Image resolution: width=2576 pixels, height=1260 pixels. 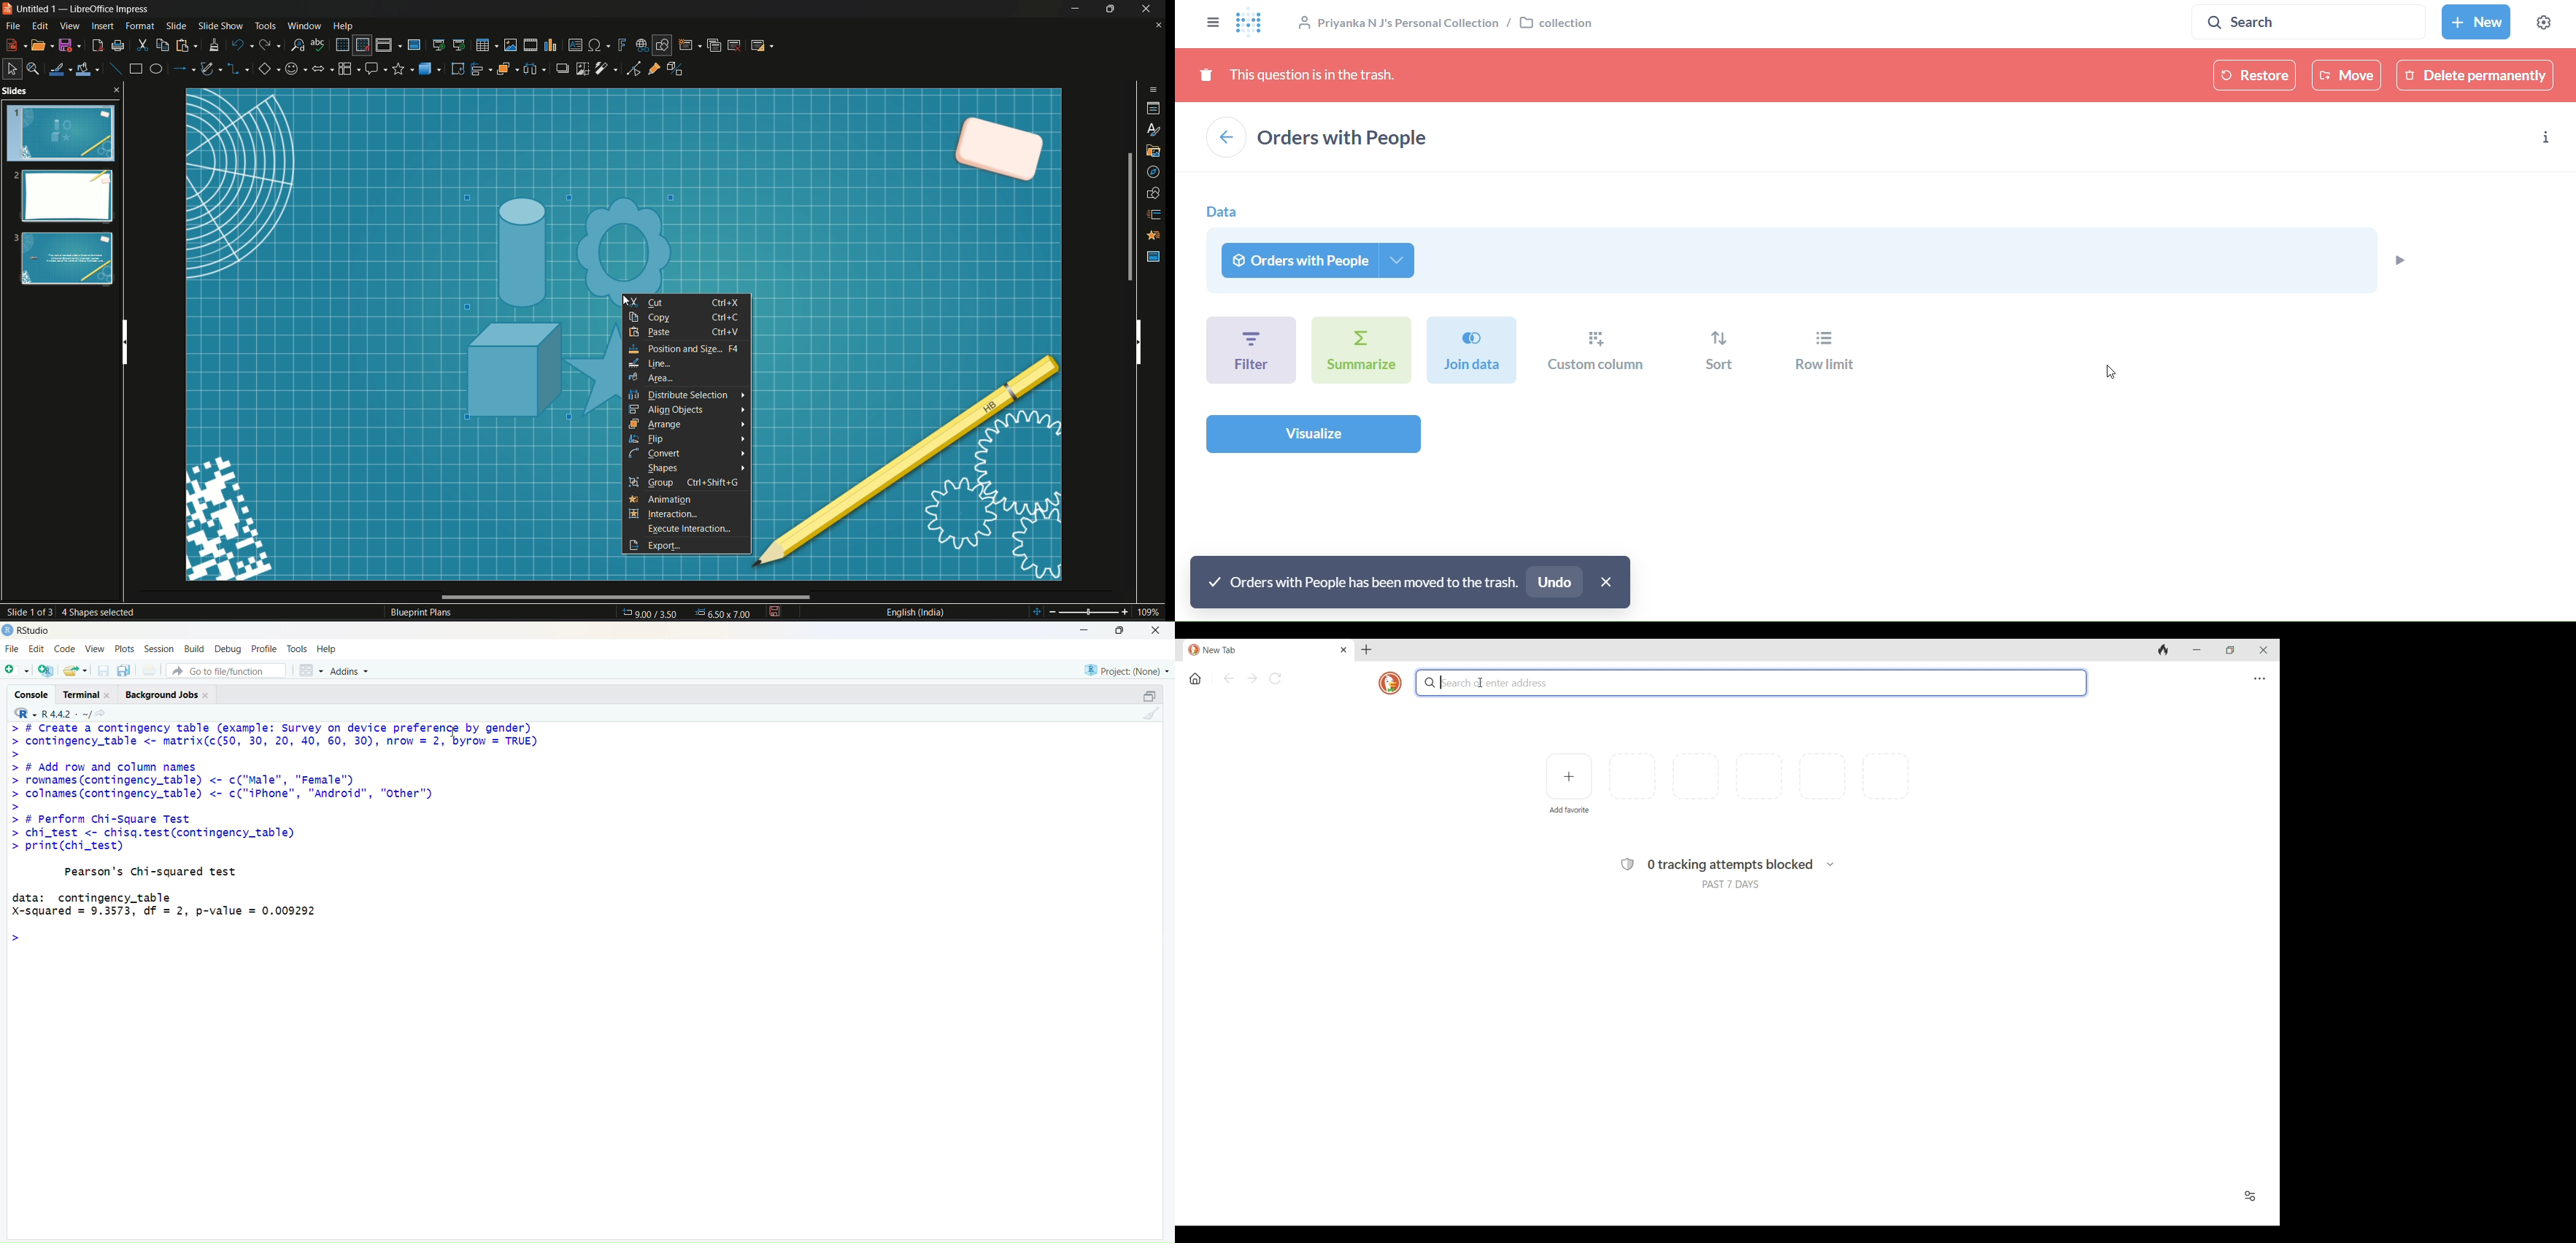 What do you see at coordinates (124, 670) in the screenshot?
I see `copy` at bounding box center [124, 670].